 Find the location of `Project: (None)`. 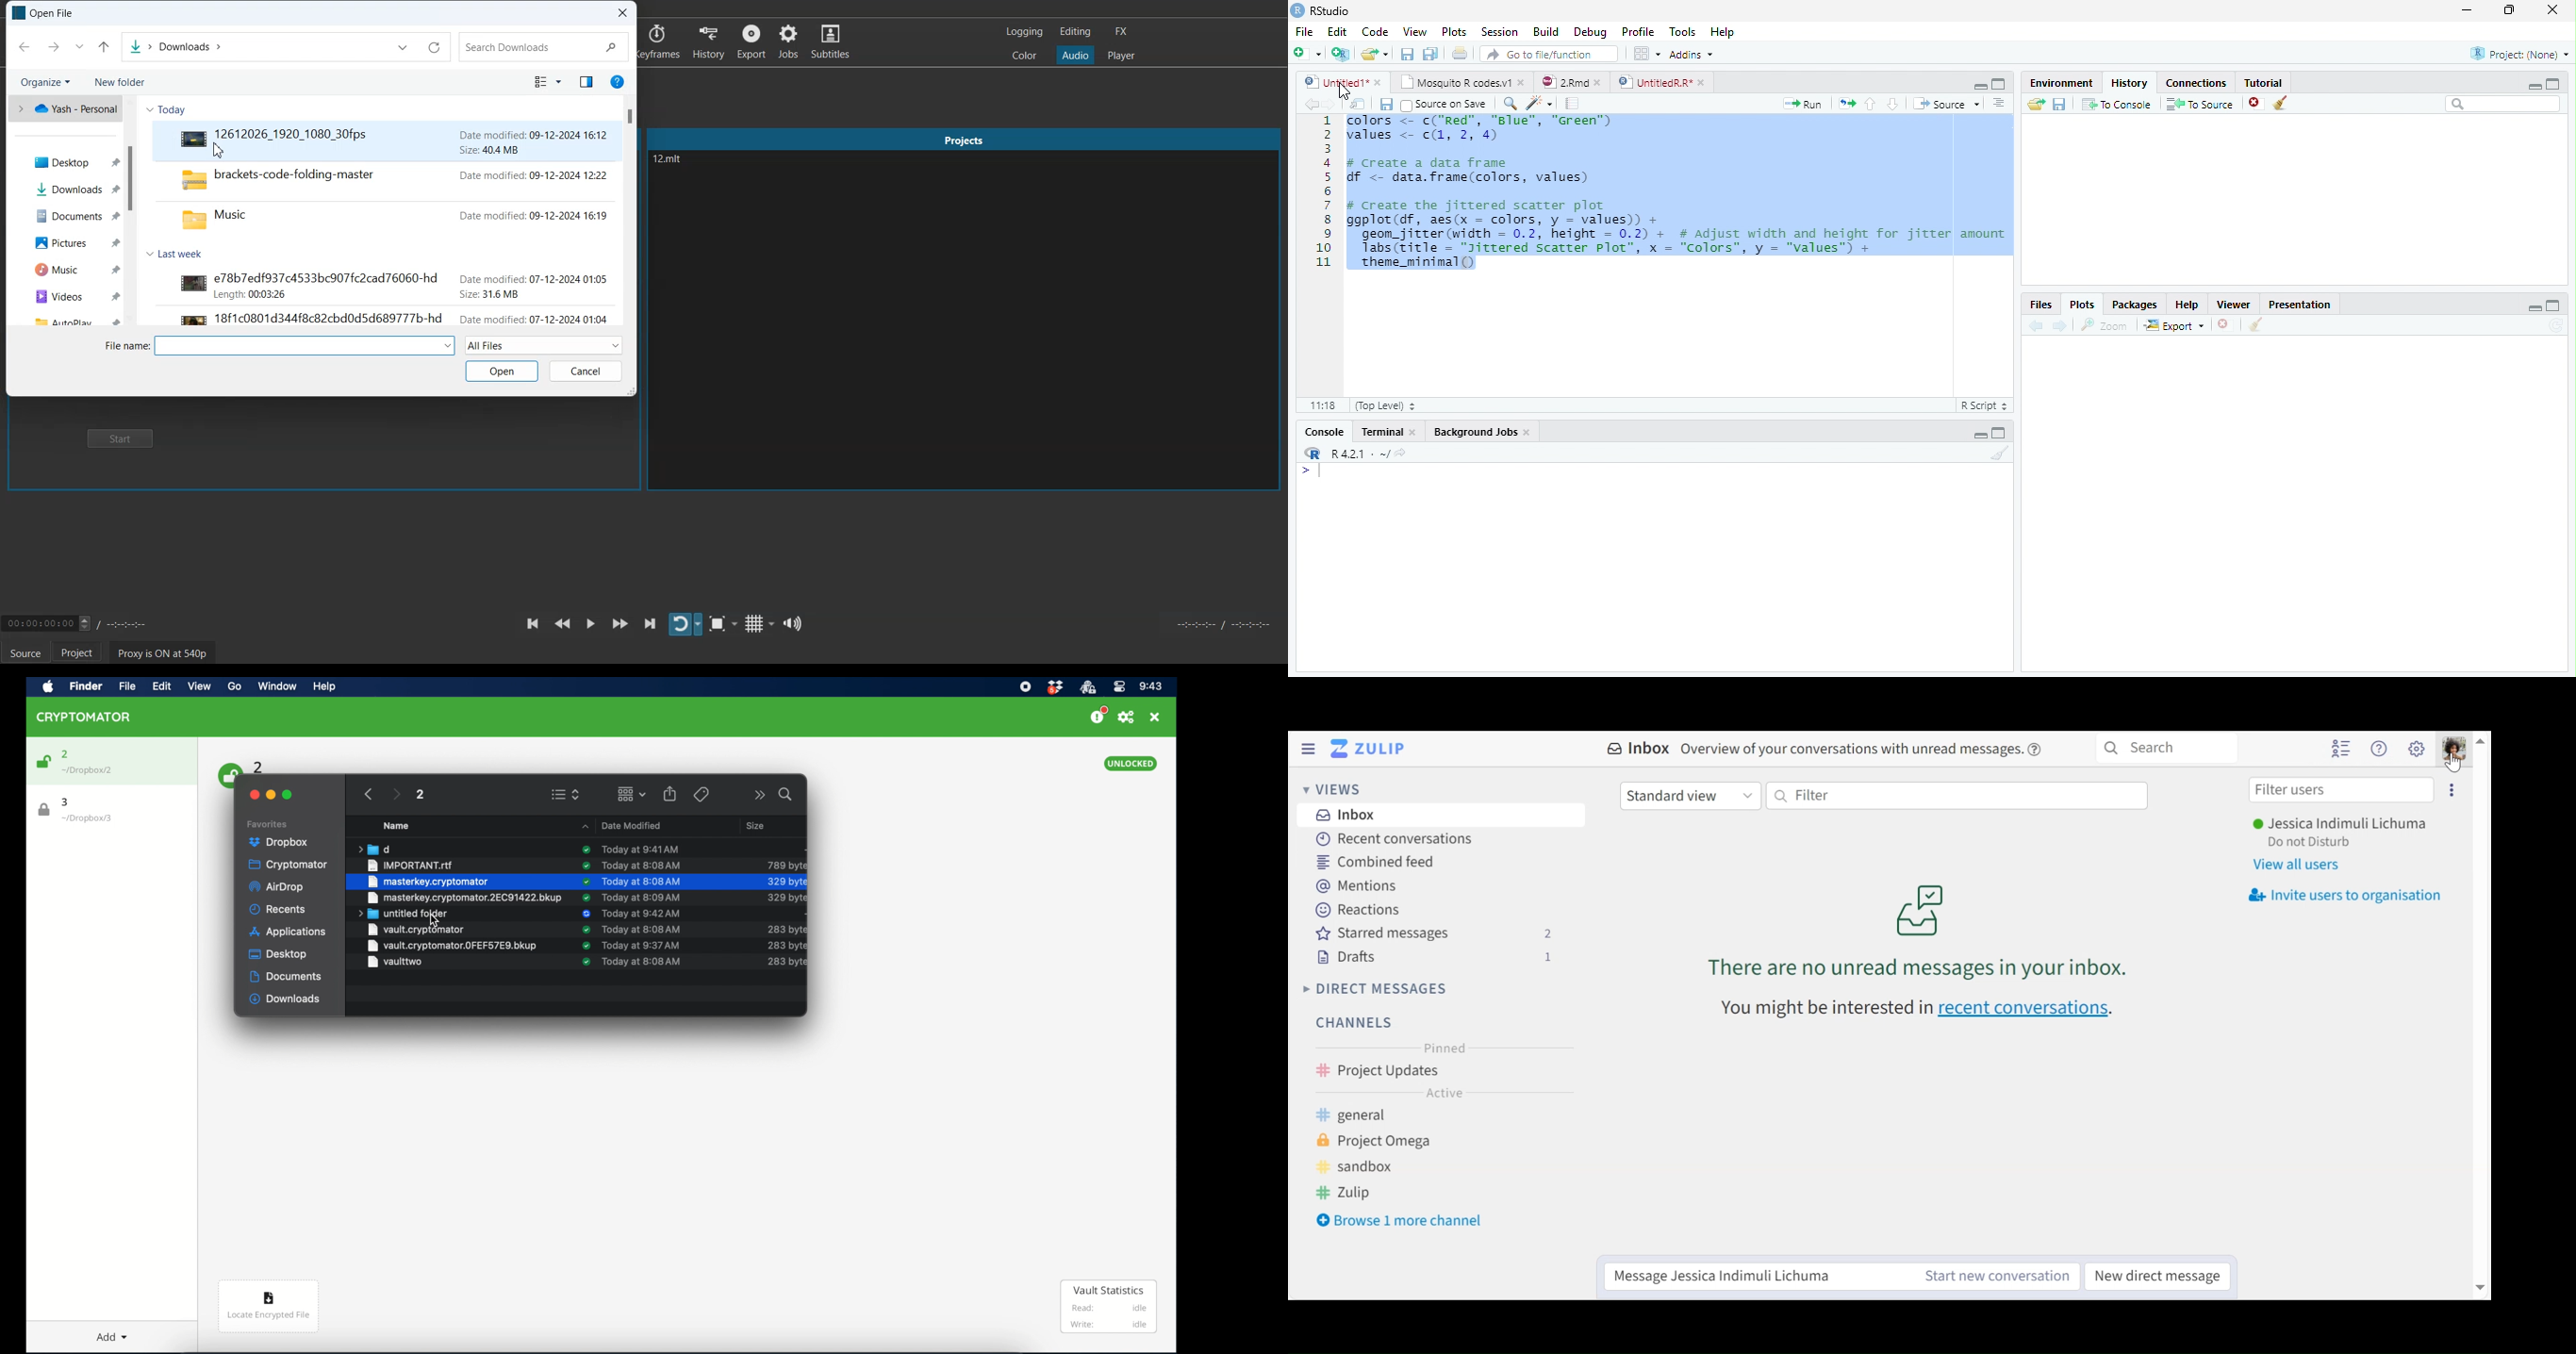

Project: (None) is located at coordinates (2519, 54).